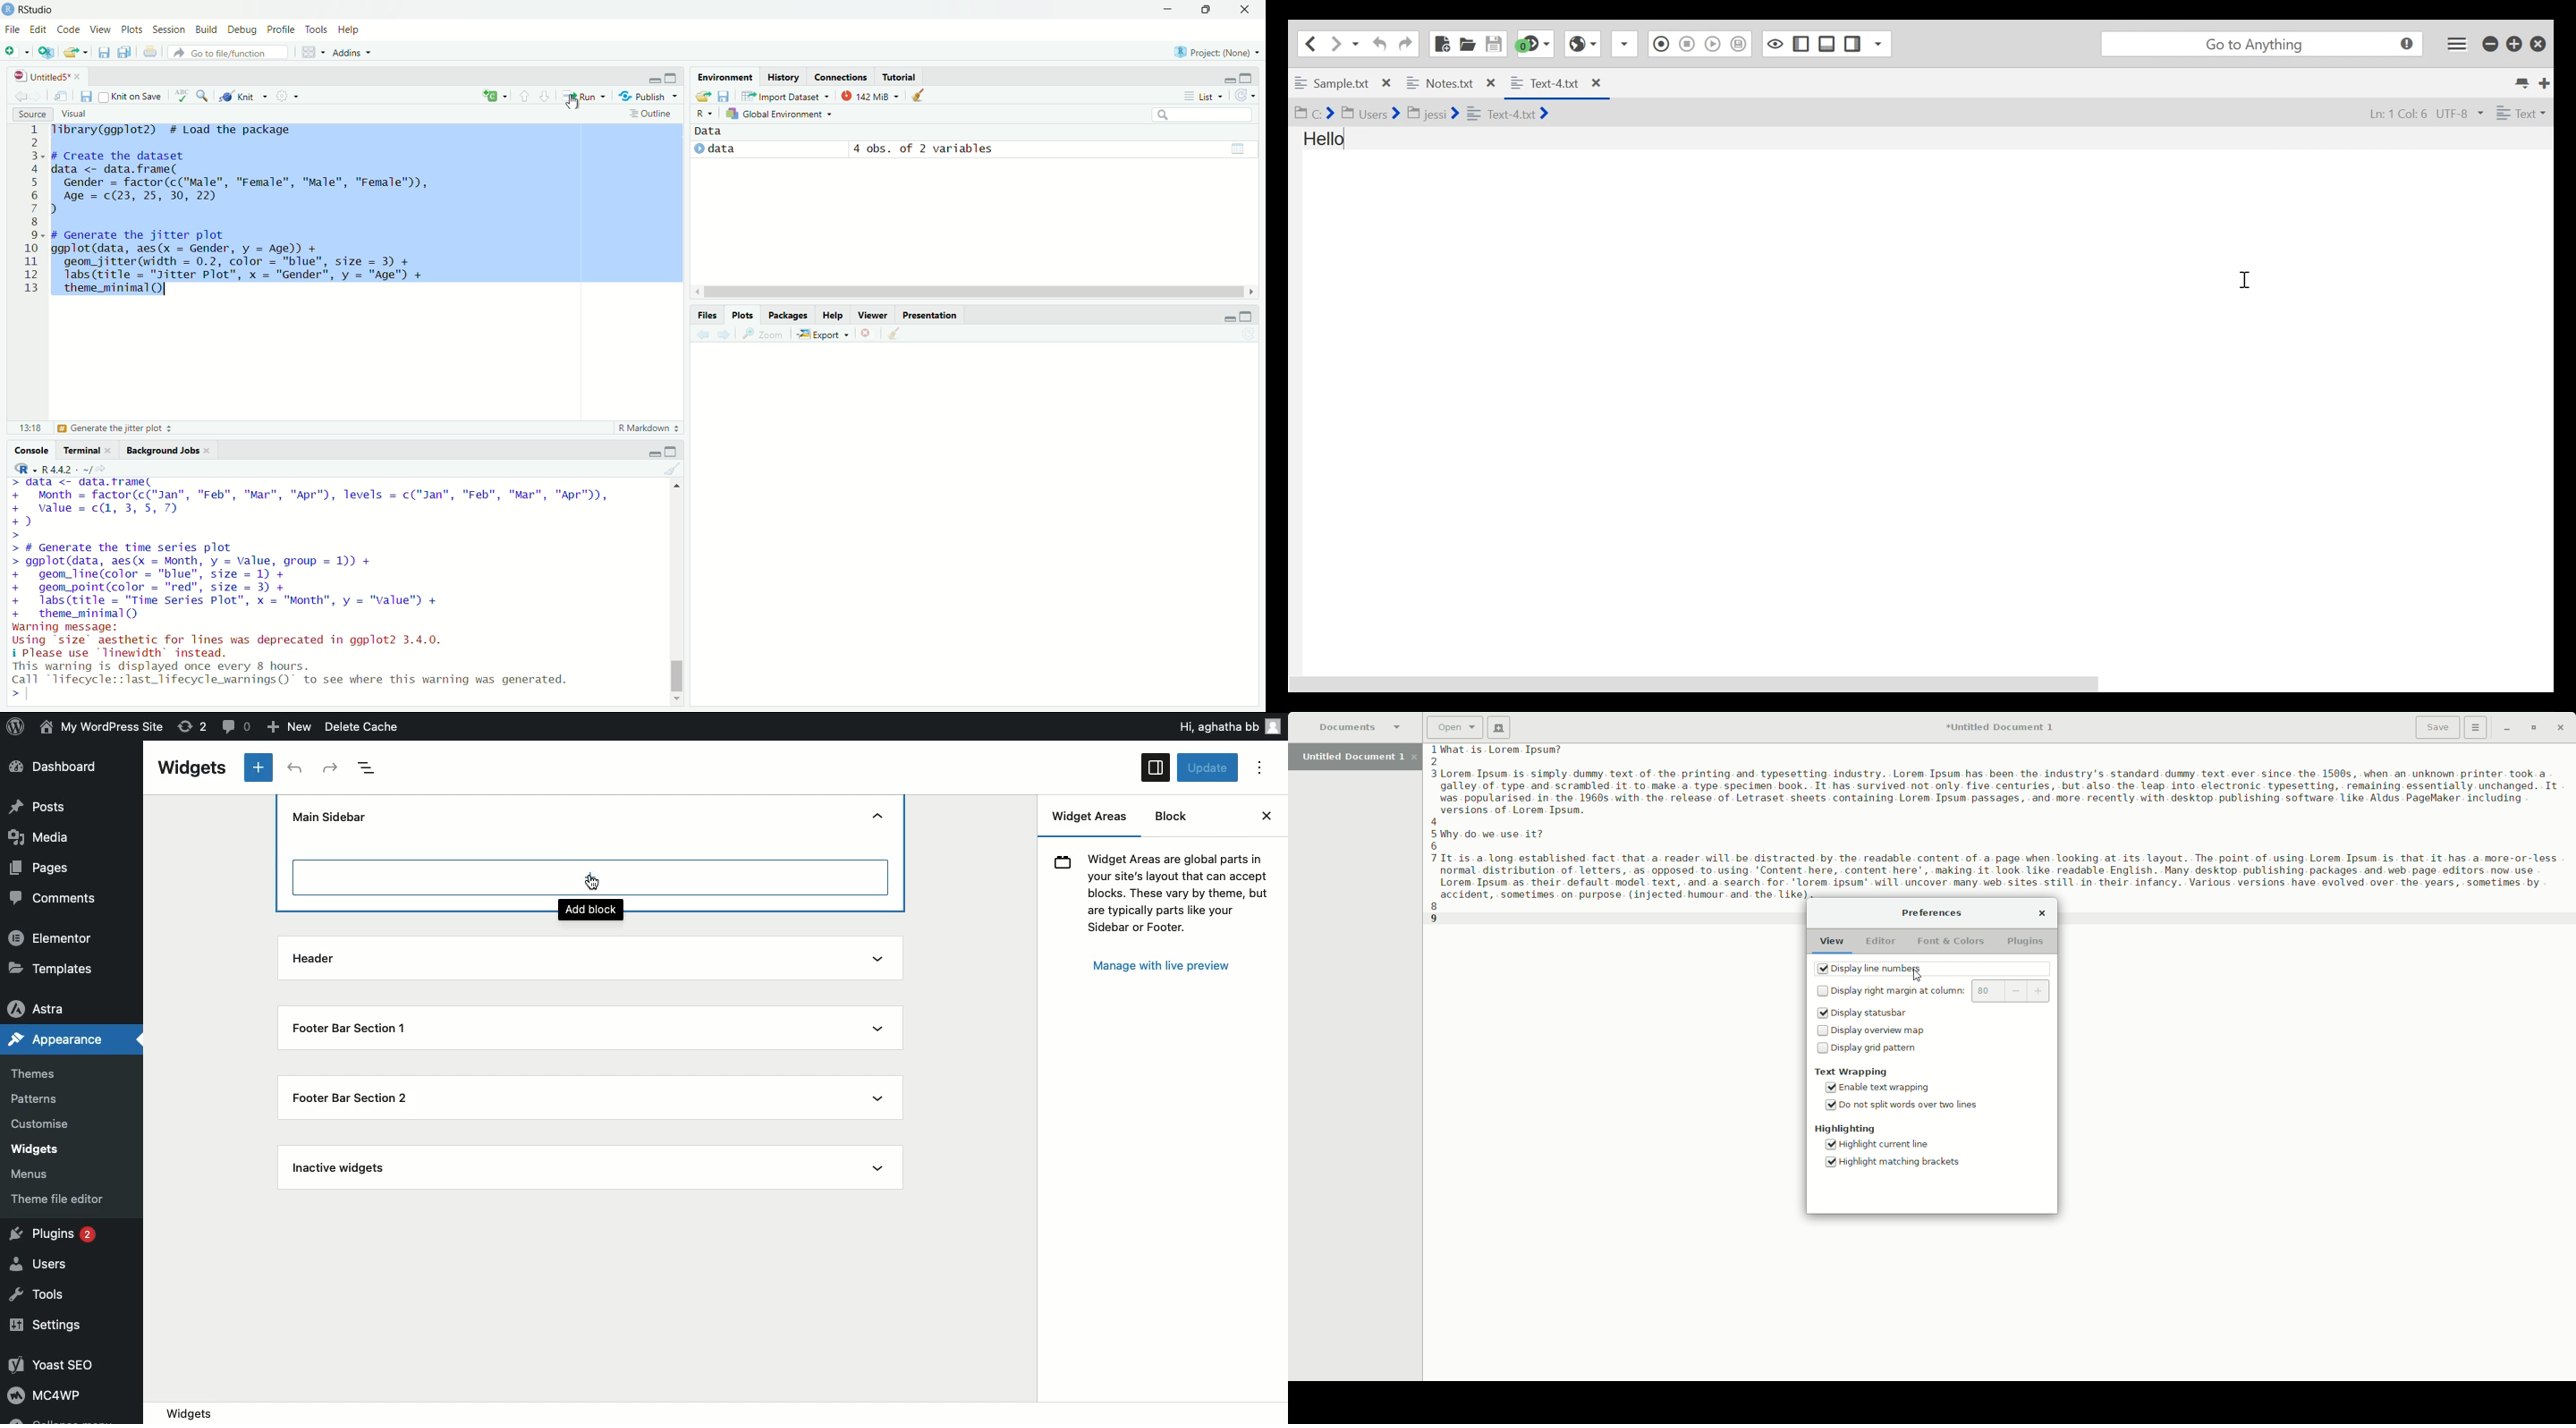  I want to click on project: (None), so click(1216, 52).